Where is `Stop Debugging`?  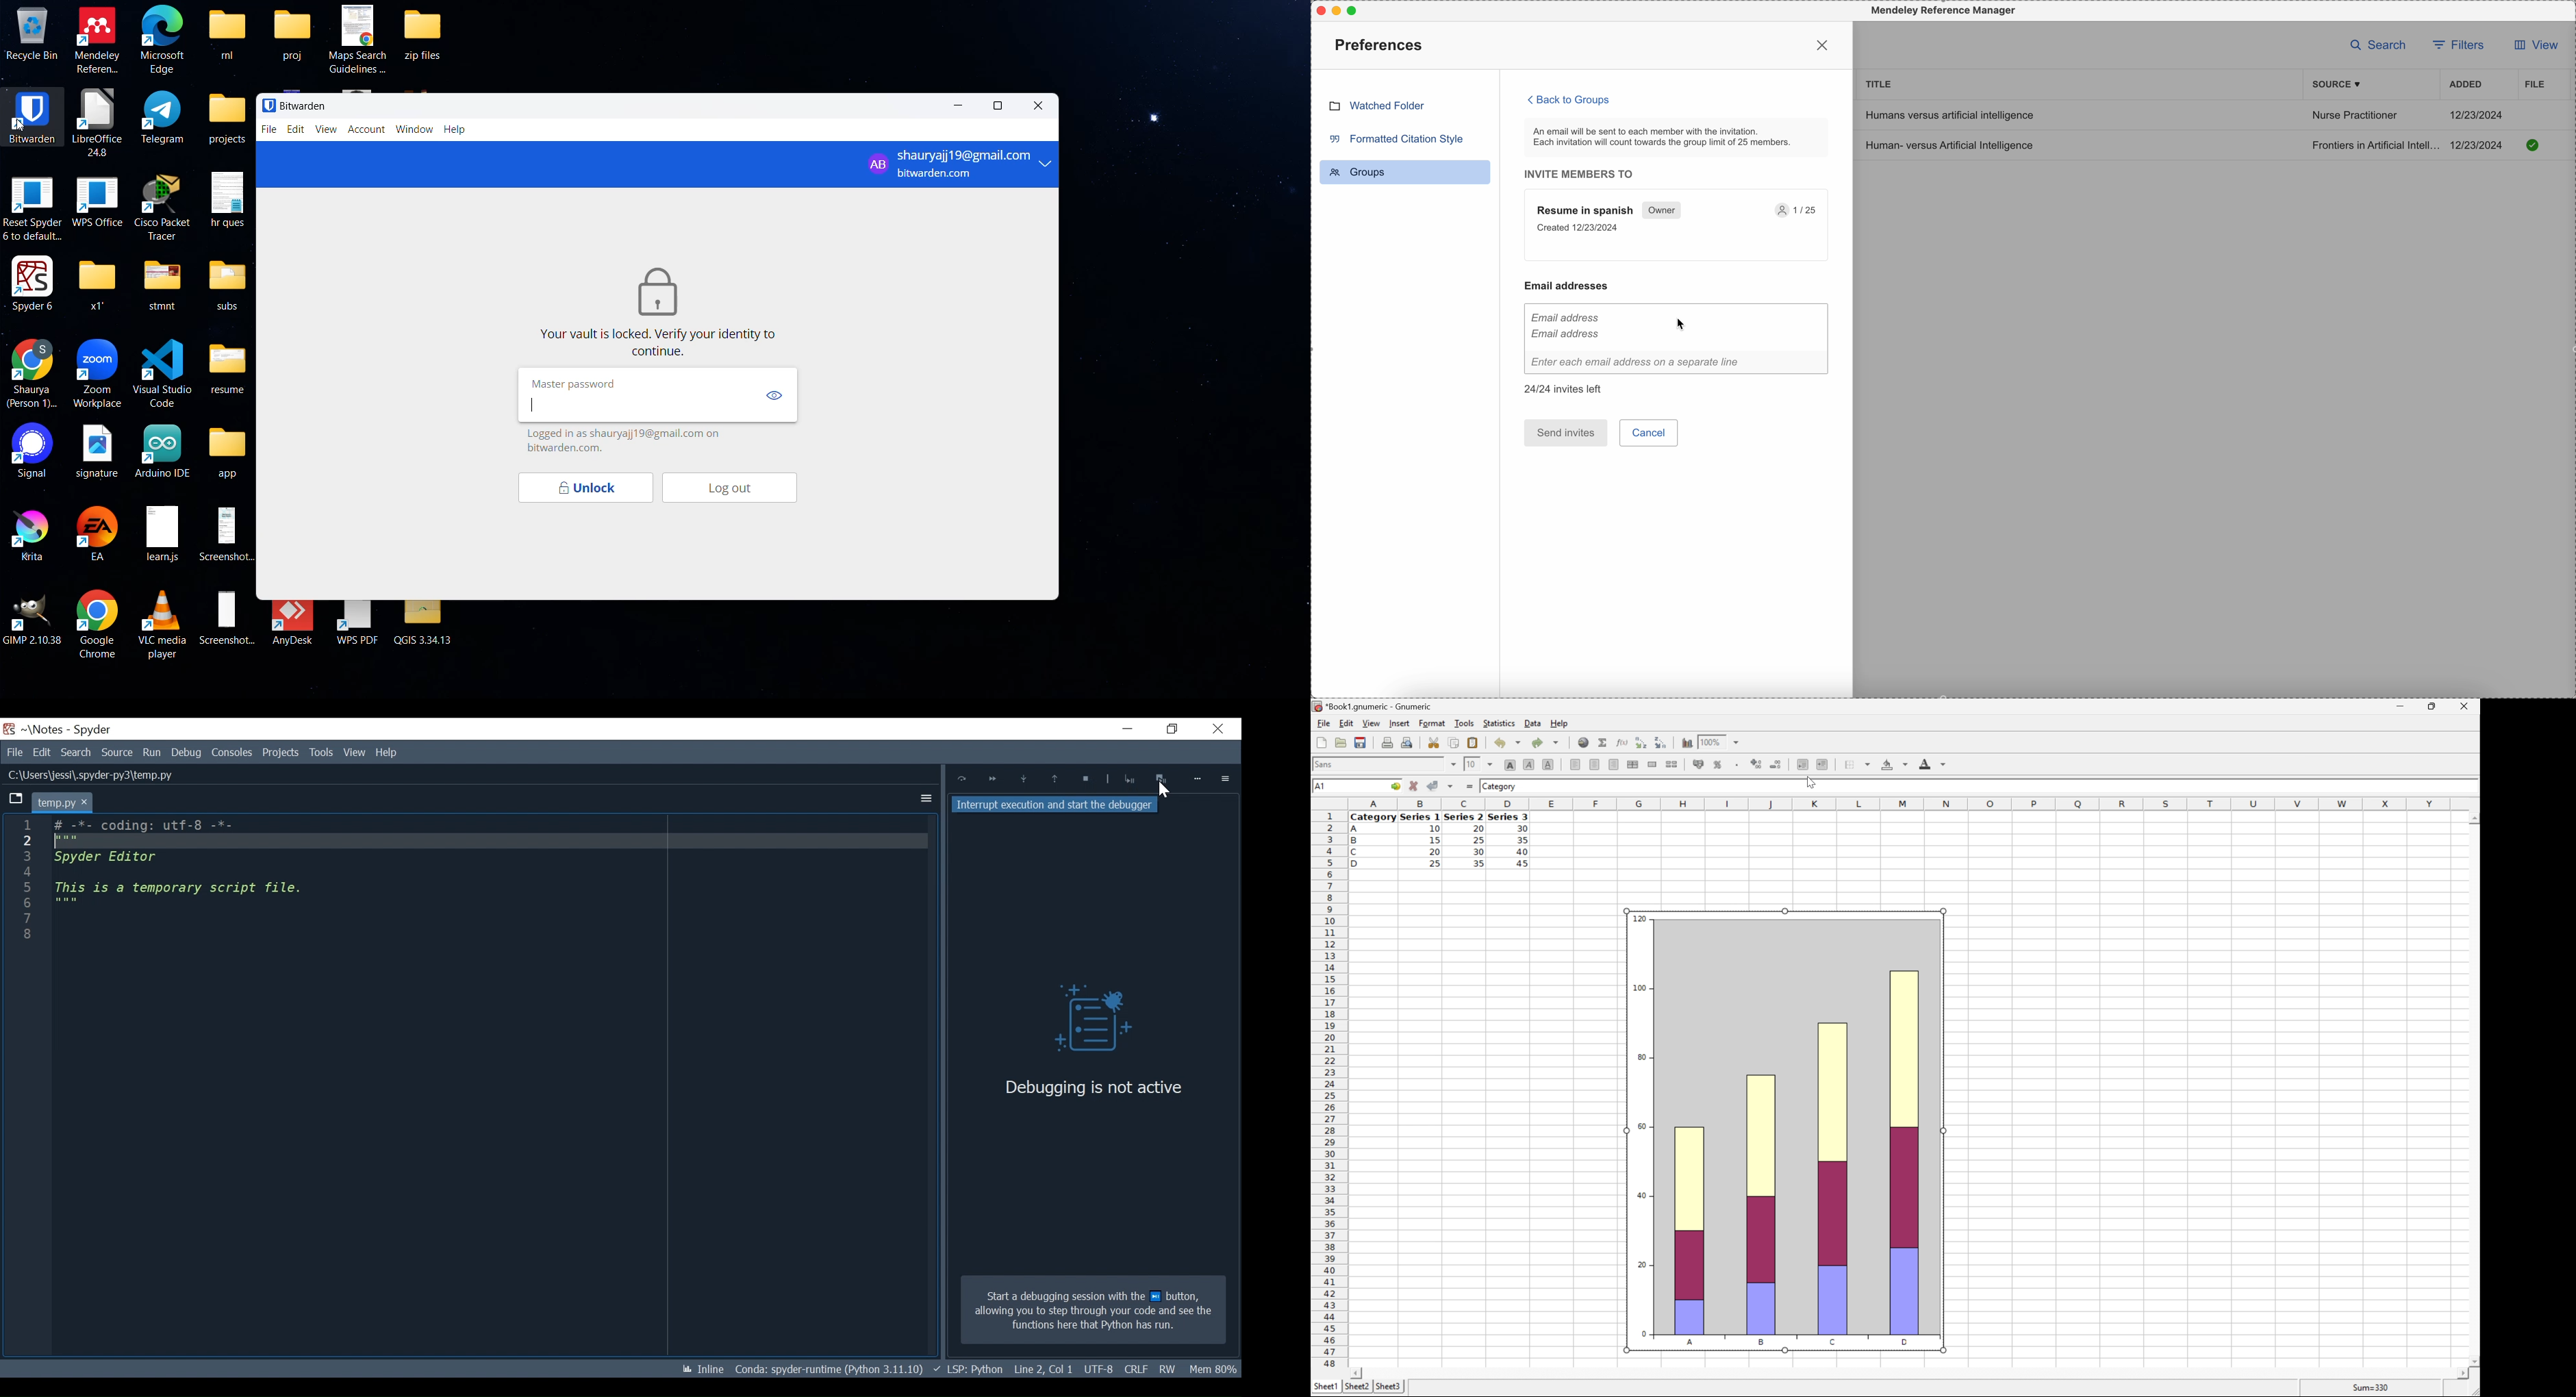
Stop Debugging is located at coordinates (1129, 779).